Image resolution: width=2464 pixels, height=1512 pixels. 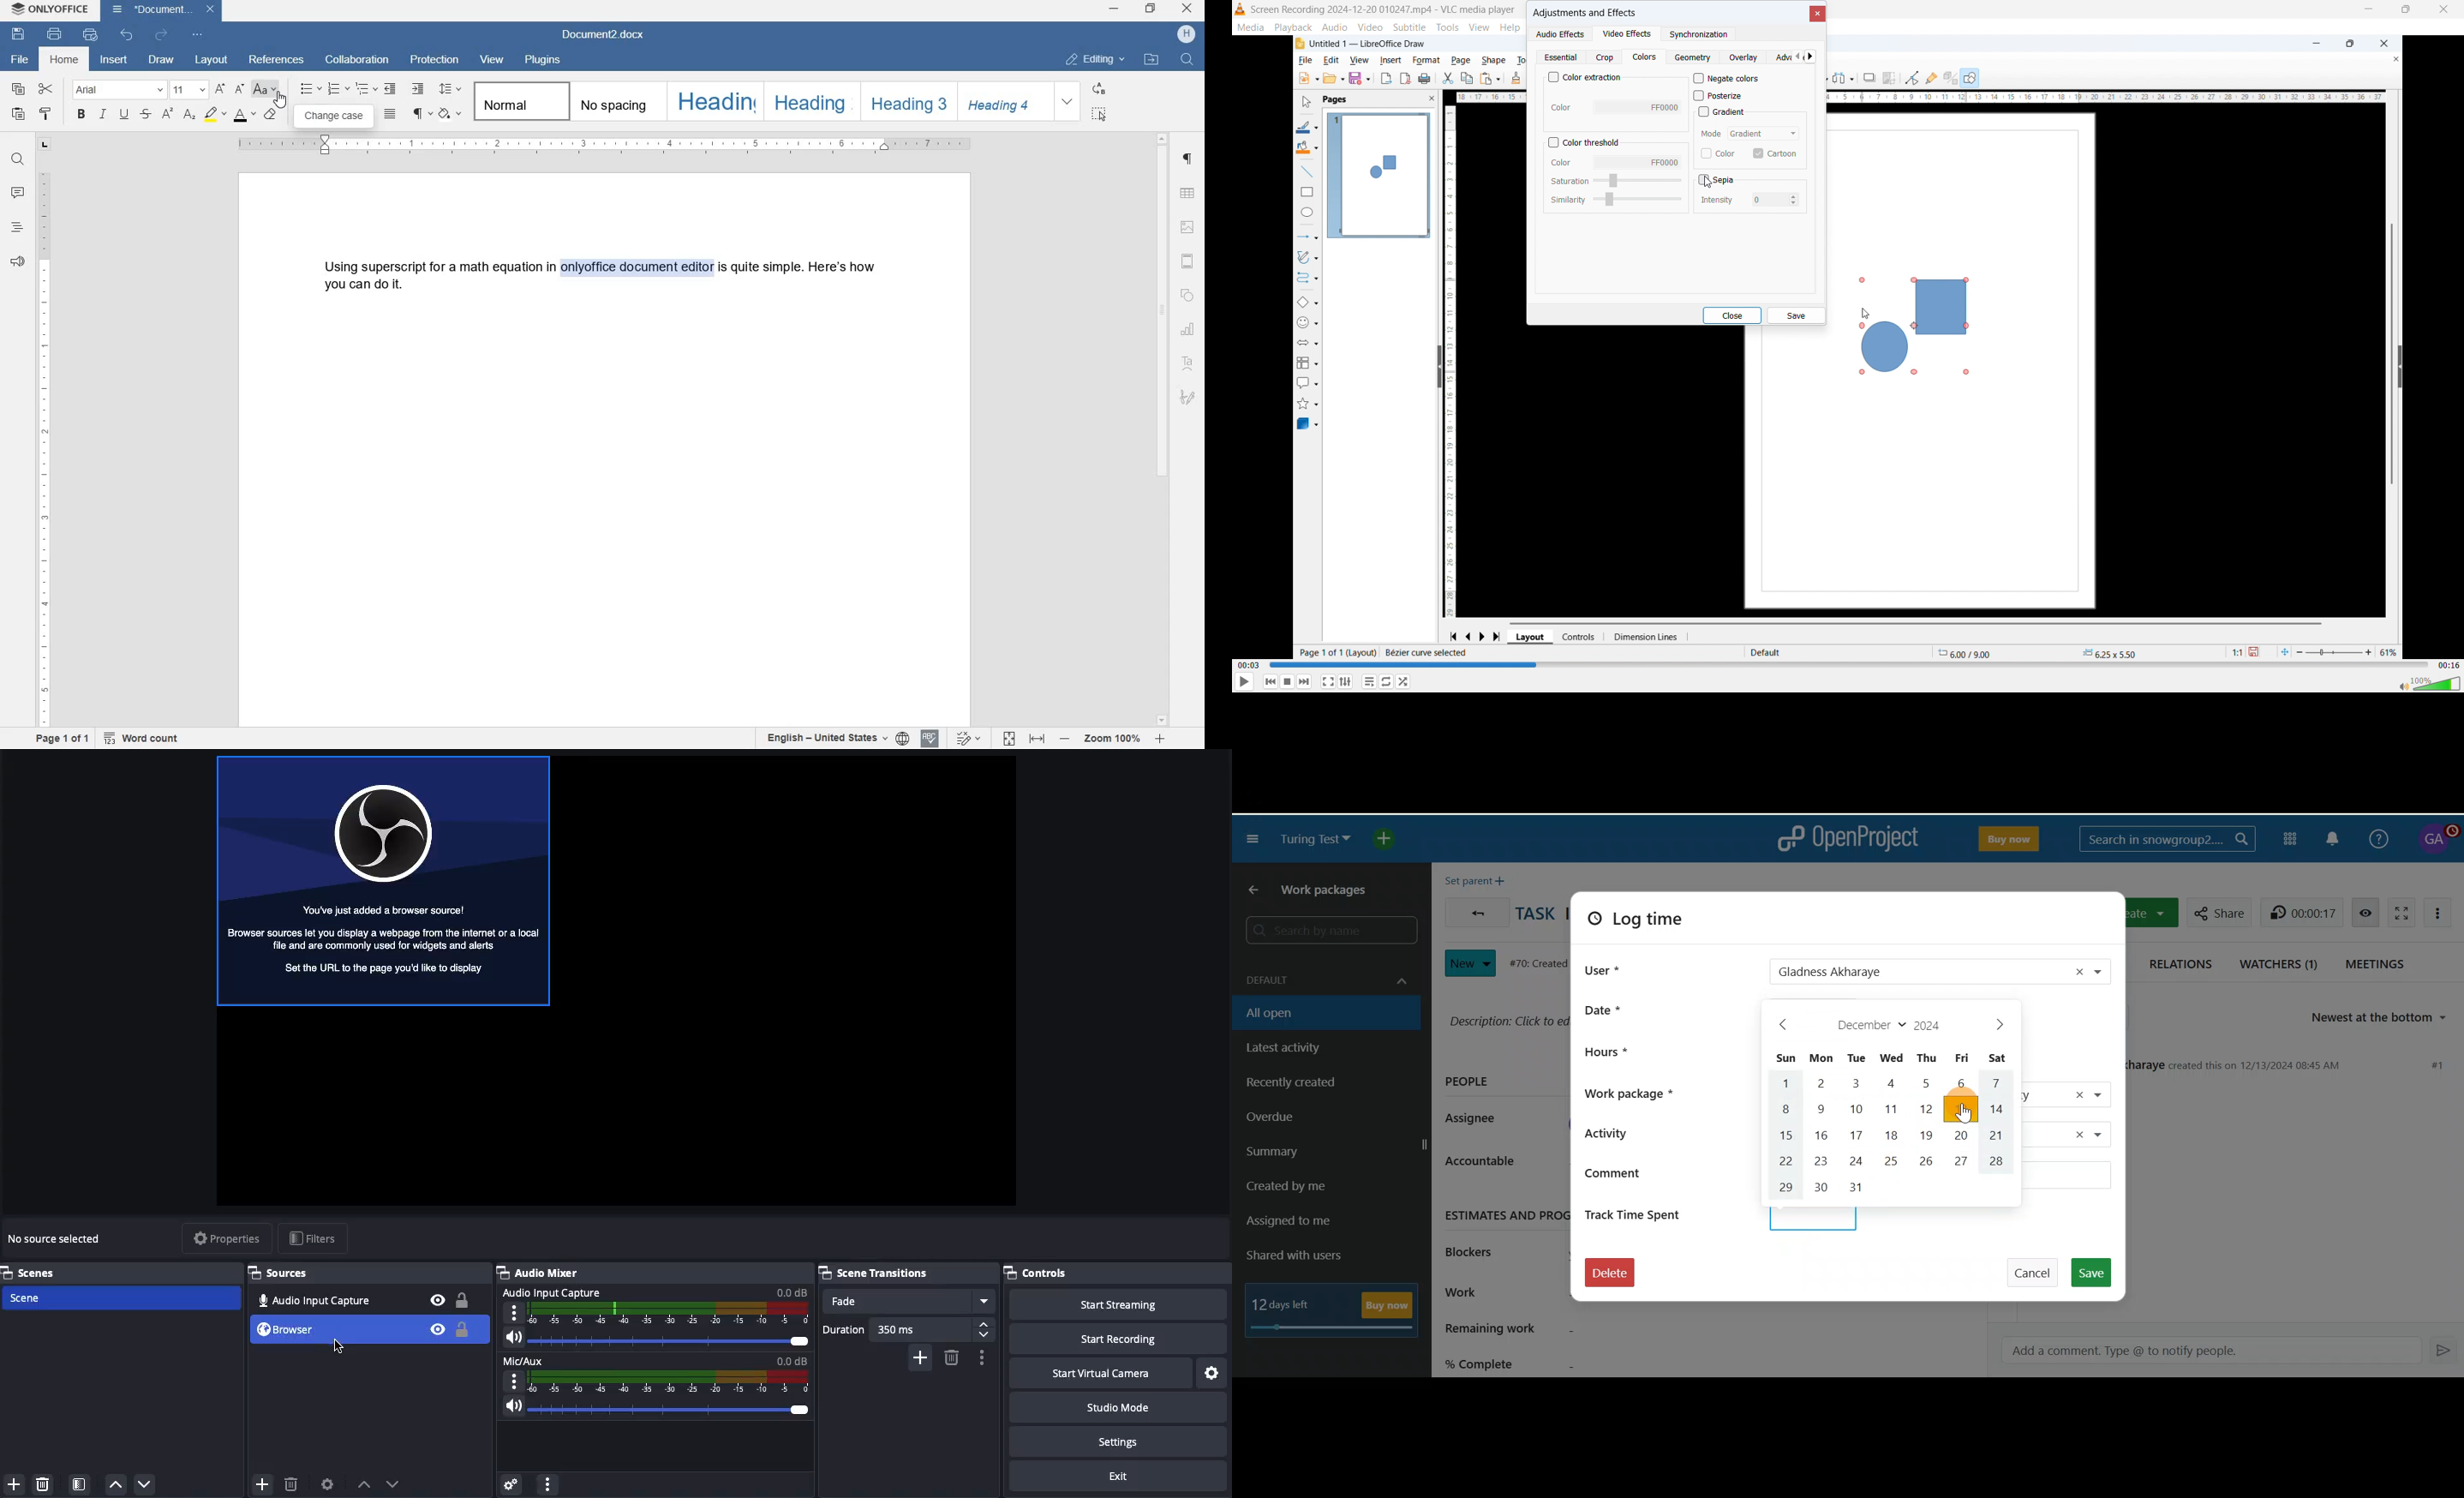 I want to click on Select colour , so click(x=1639, y=162).